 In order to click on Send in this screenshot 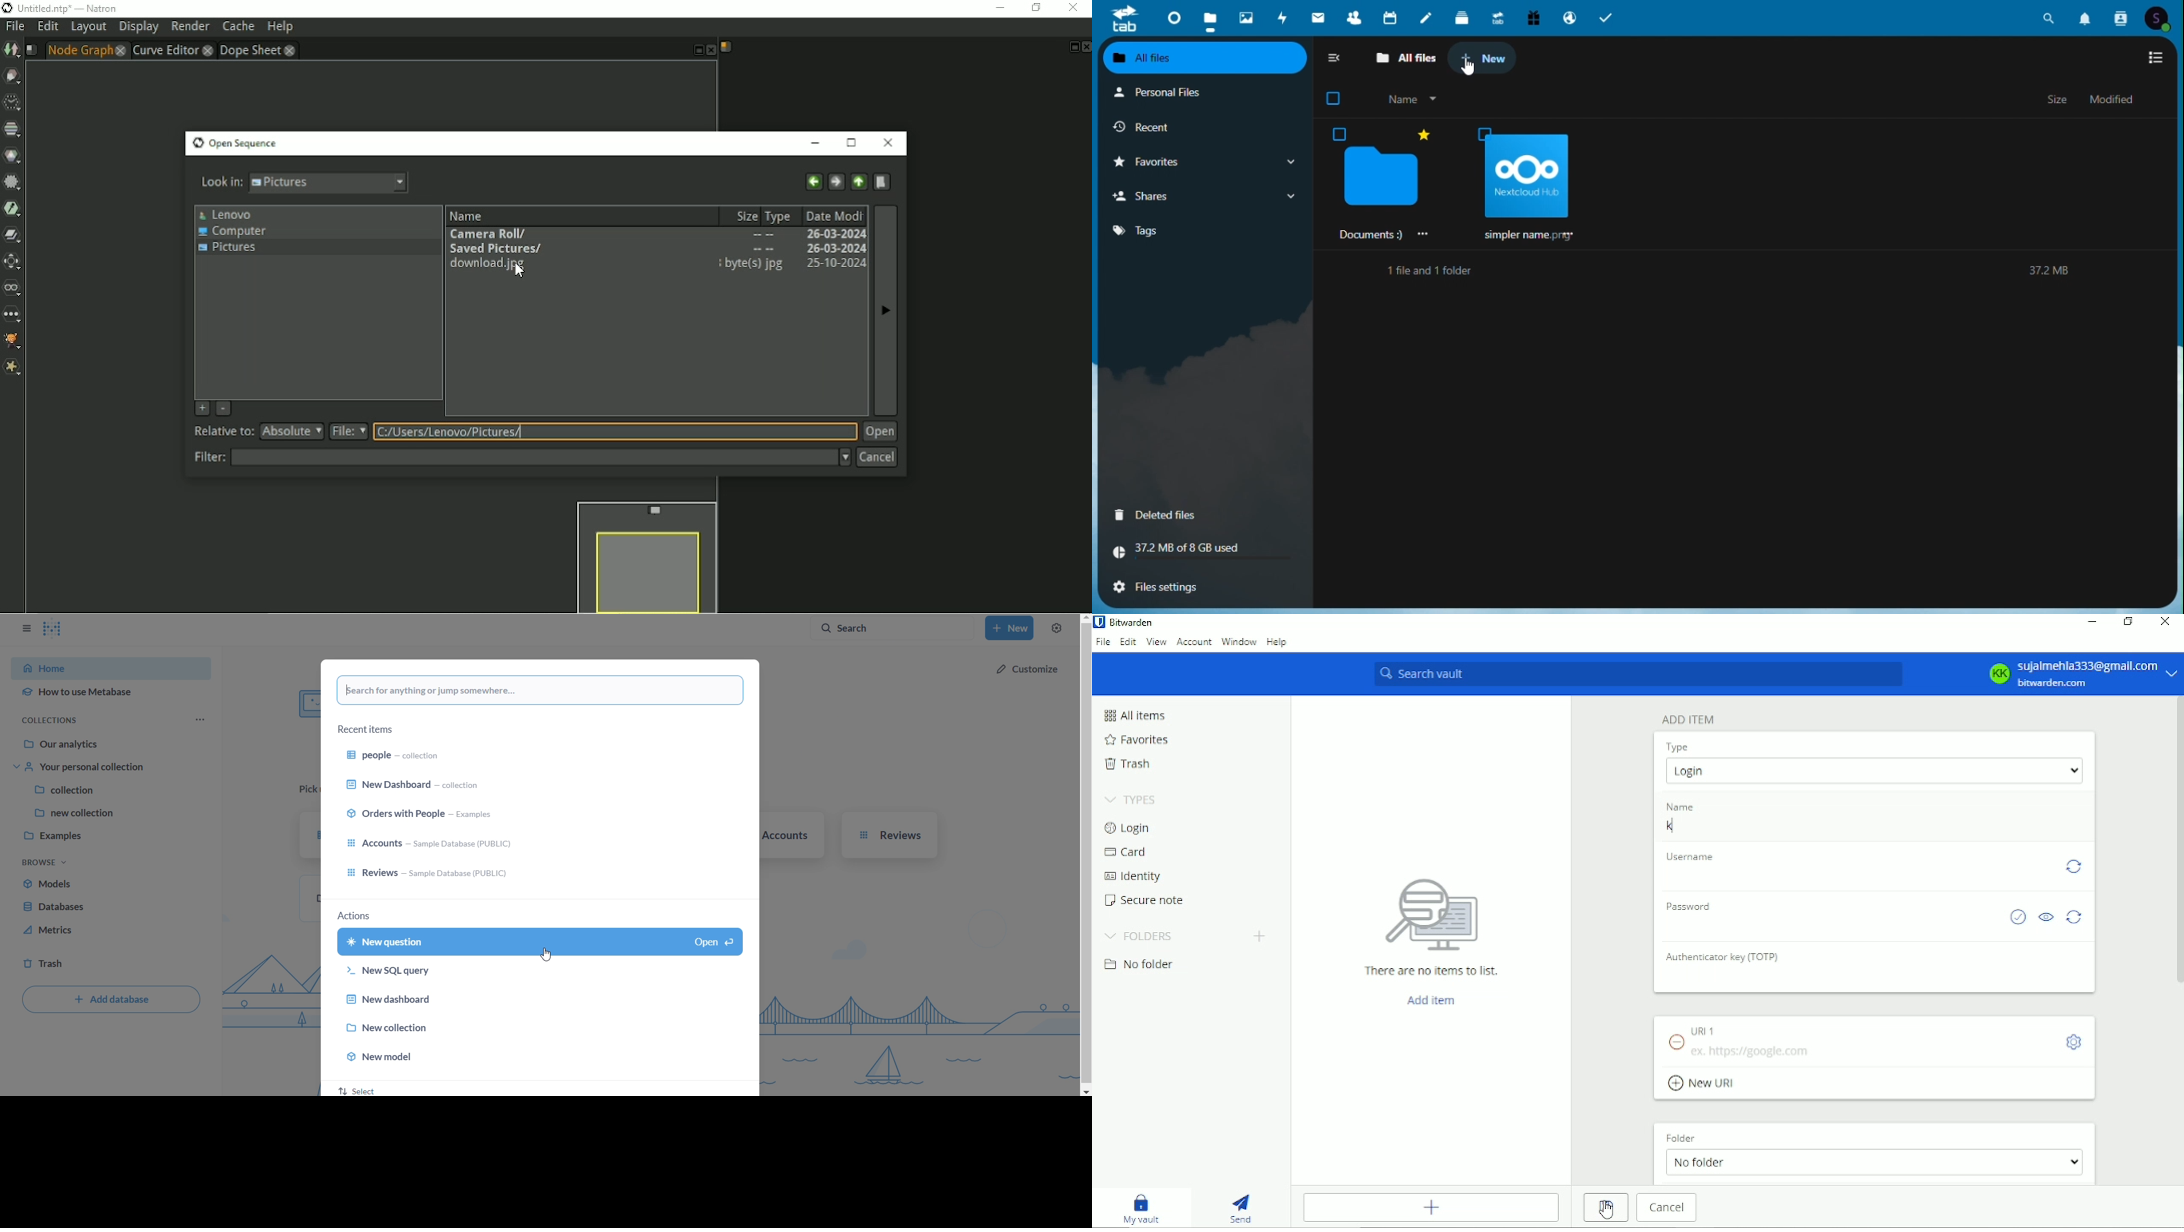, I will do `click(1239, 1209)`.